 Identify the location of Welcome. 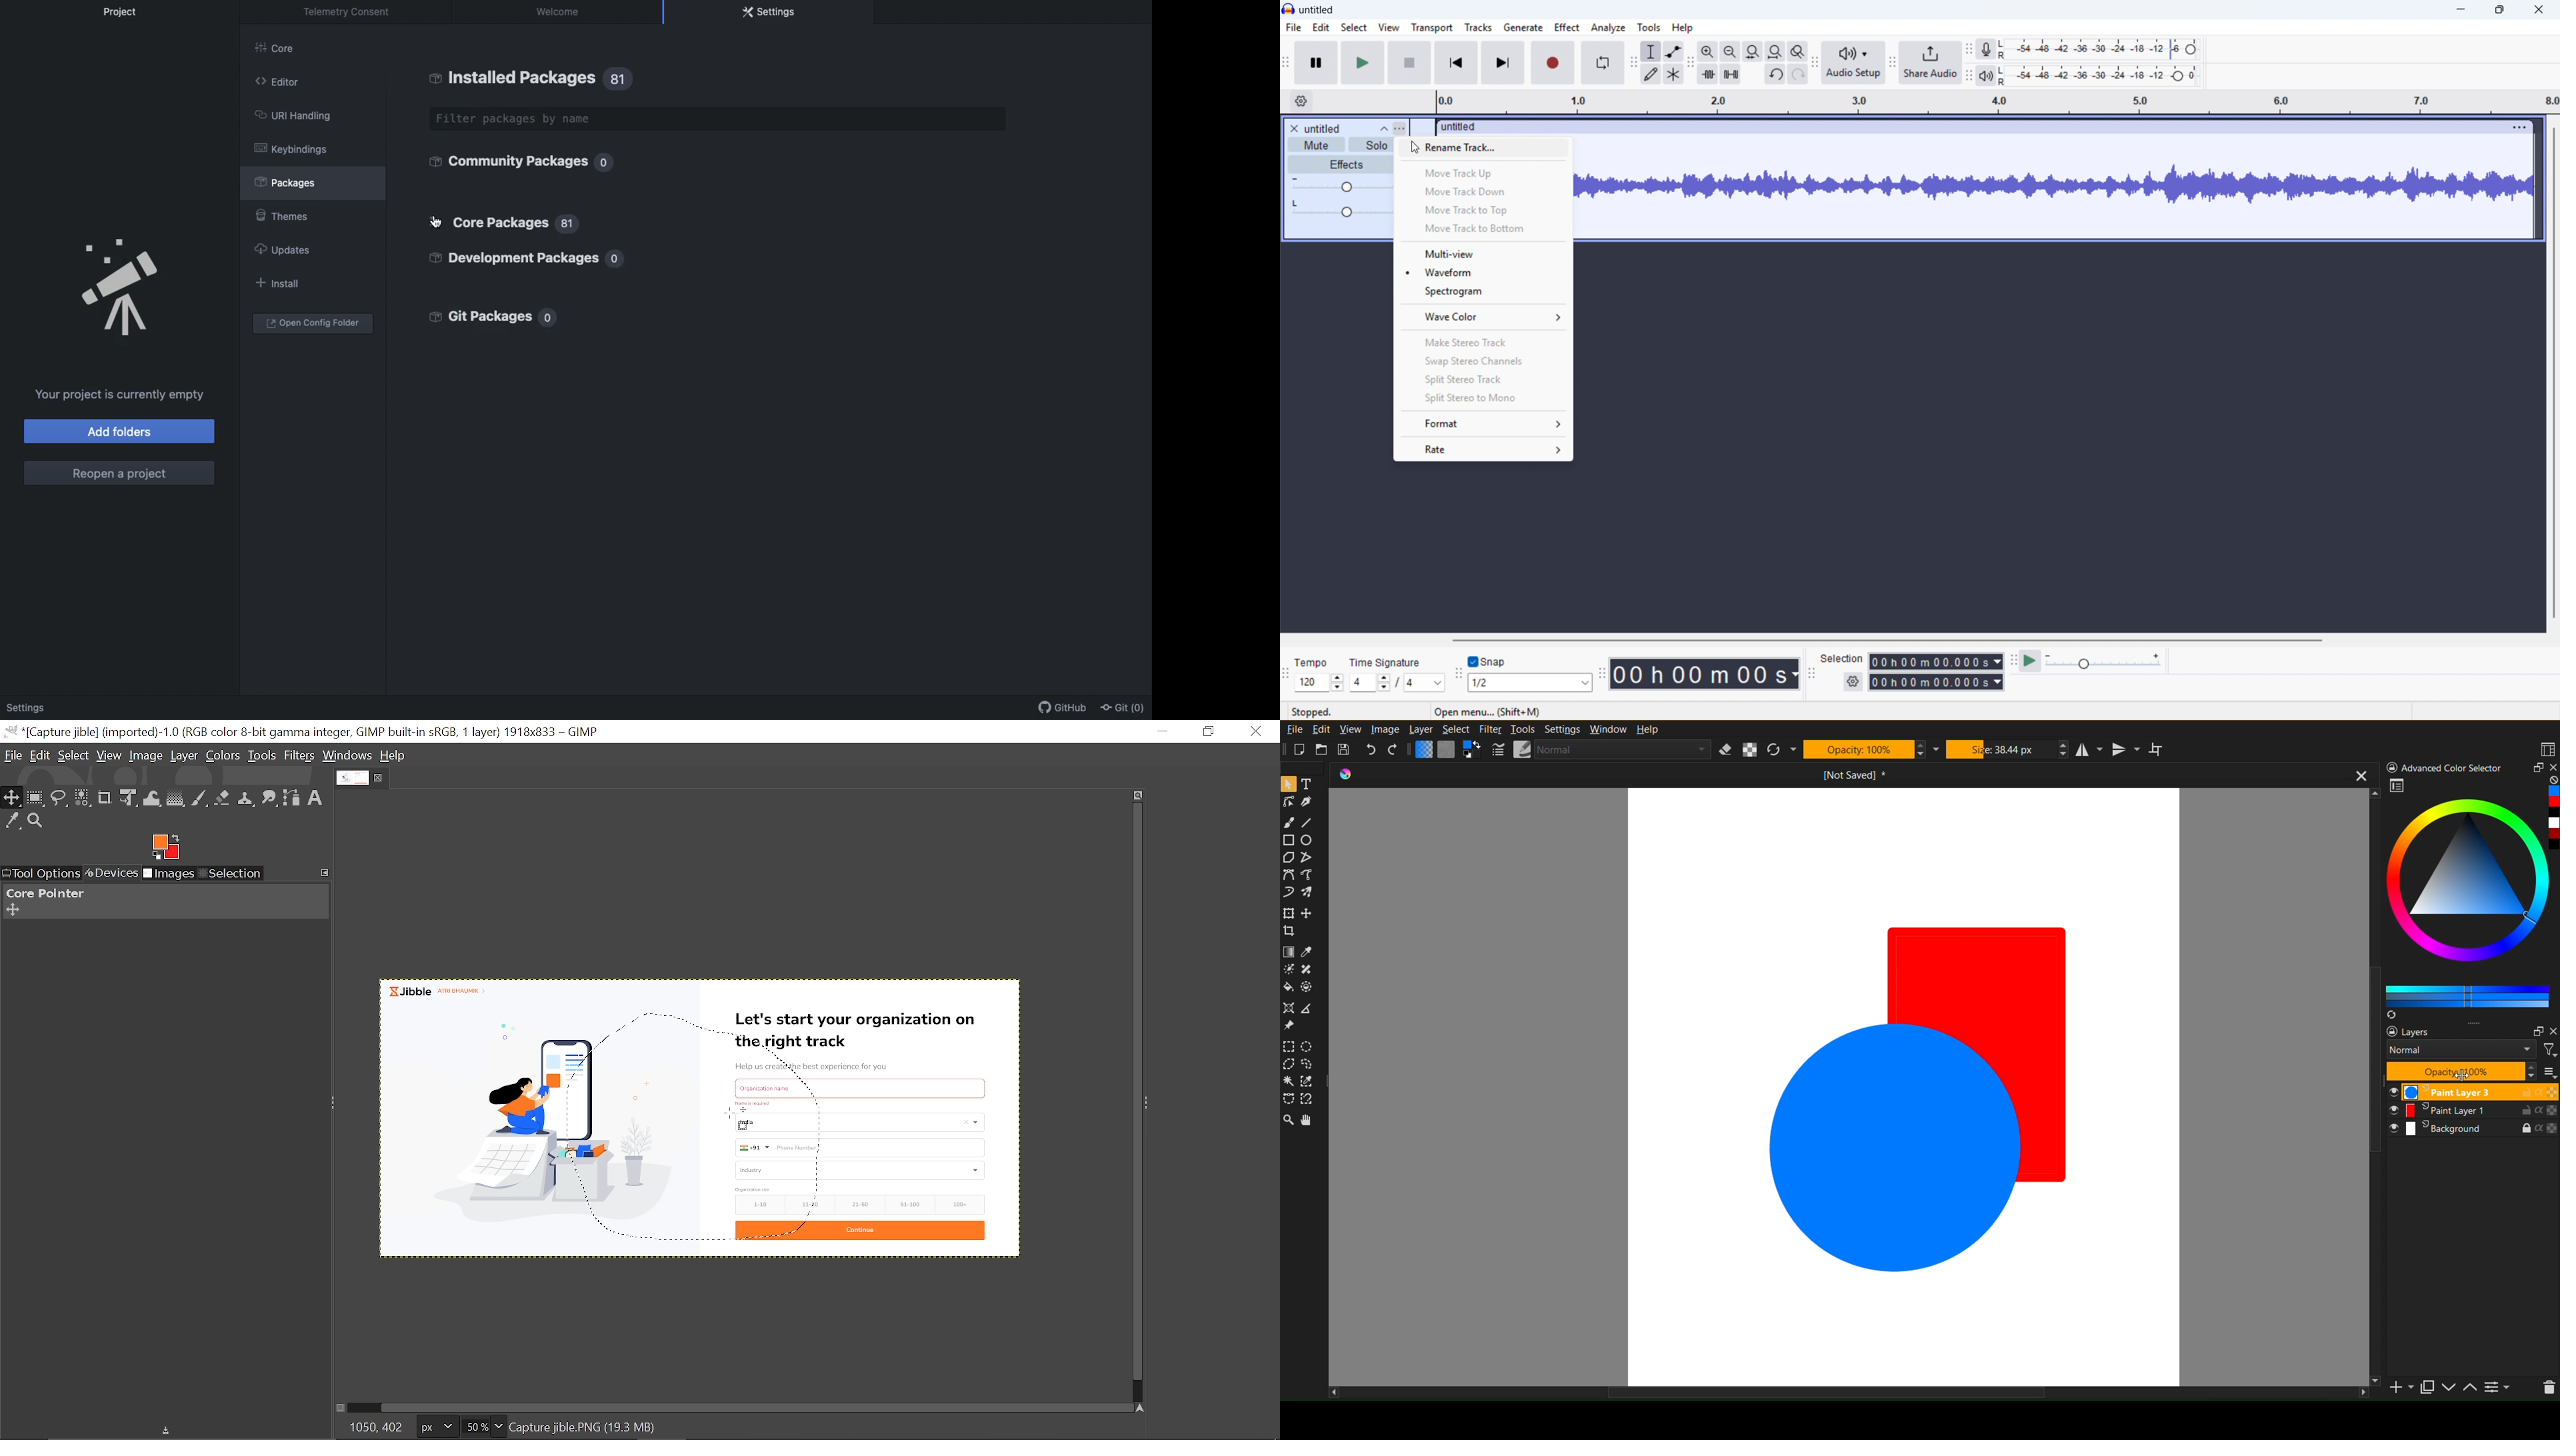
(561, 11).